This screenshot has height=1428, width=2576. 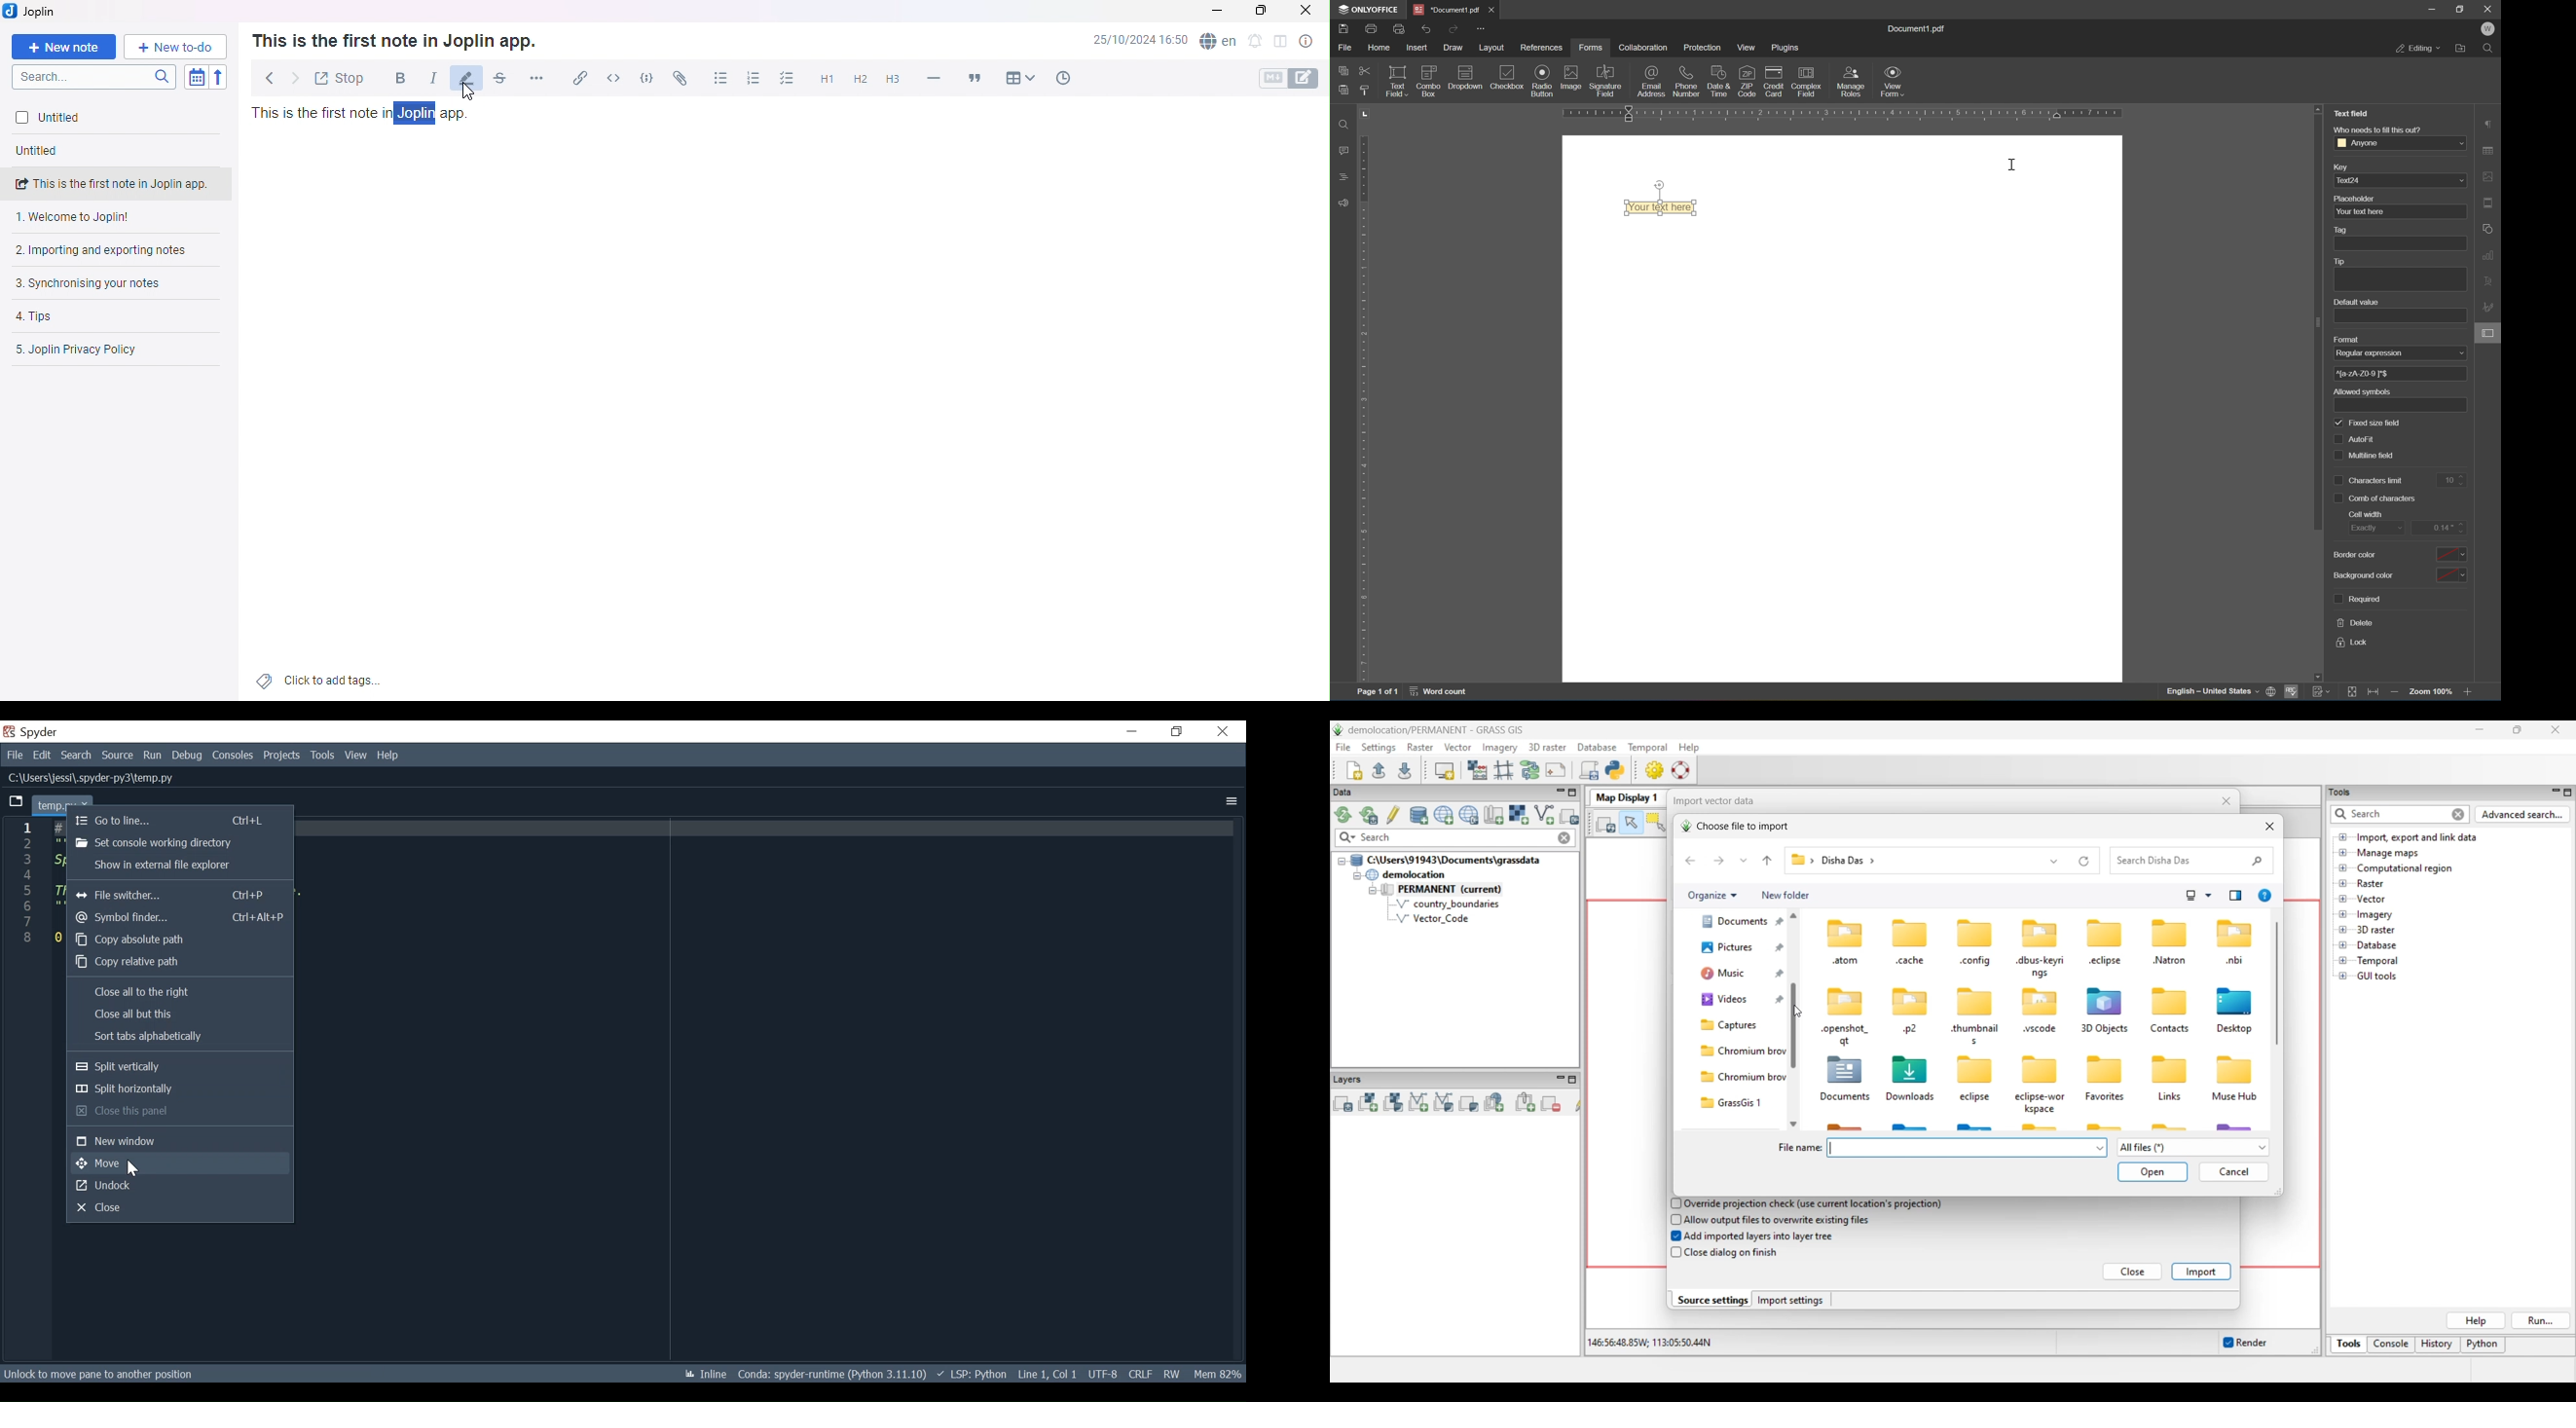 I want to click on Close this panel, so click(x=180, y=1111).